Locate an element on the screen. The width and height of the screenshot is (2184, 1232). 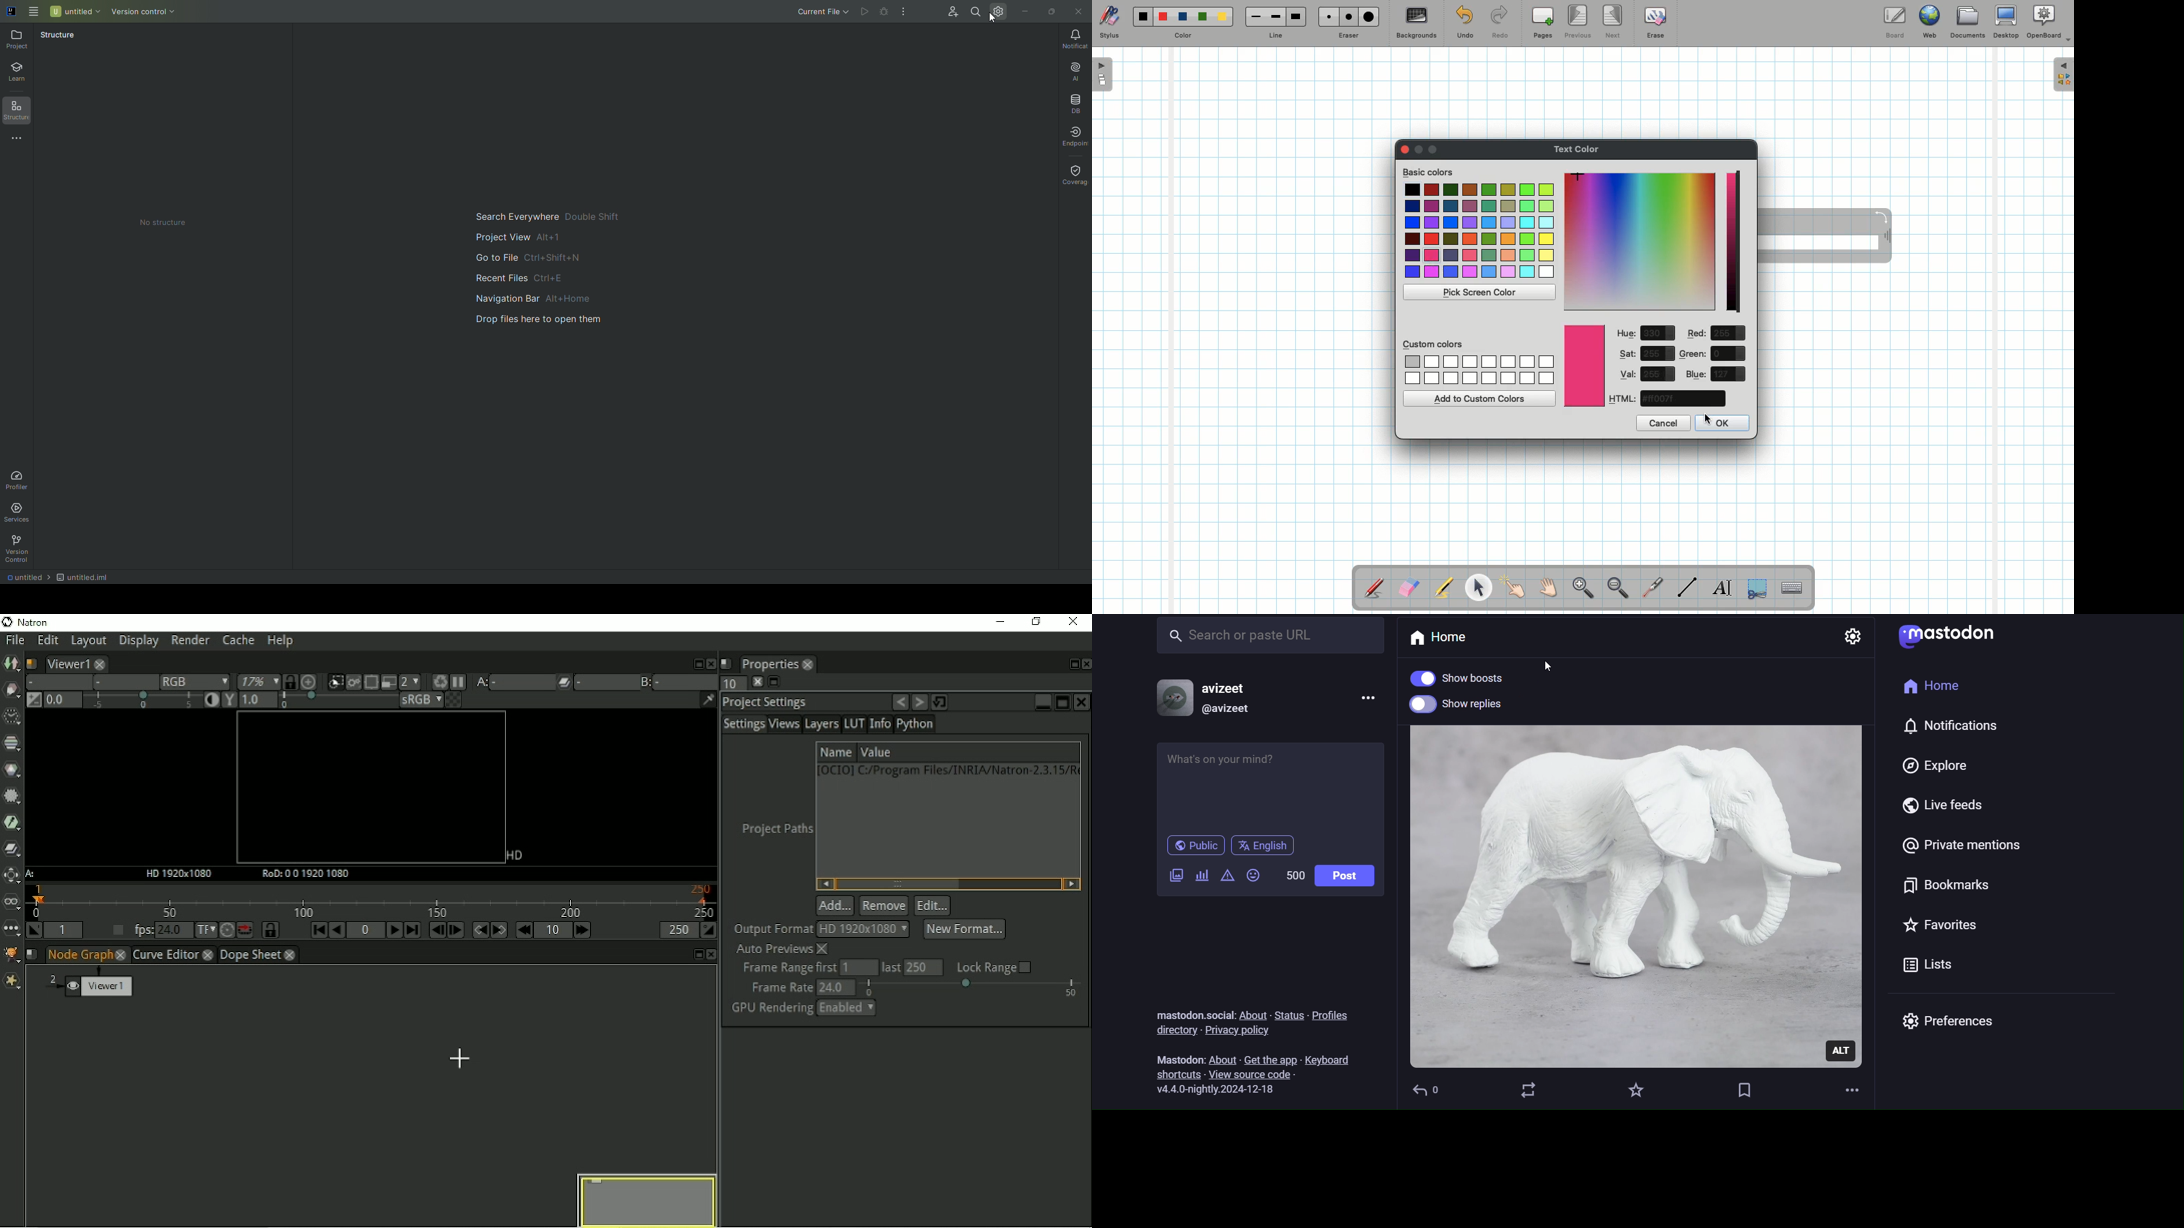
value is located at coordinates (1658, 334).